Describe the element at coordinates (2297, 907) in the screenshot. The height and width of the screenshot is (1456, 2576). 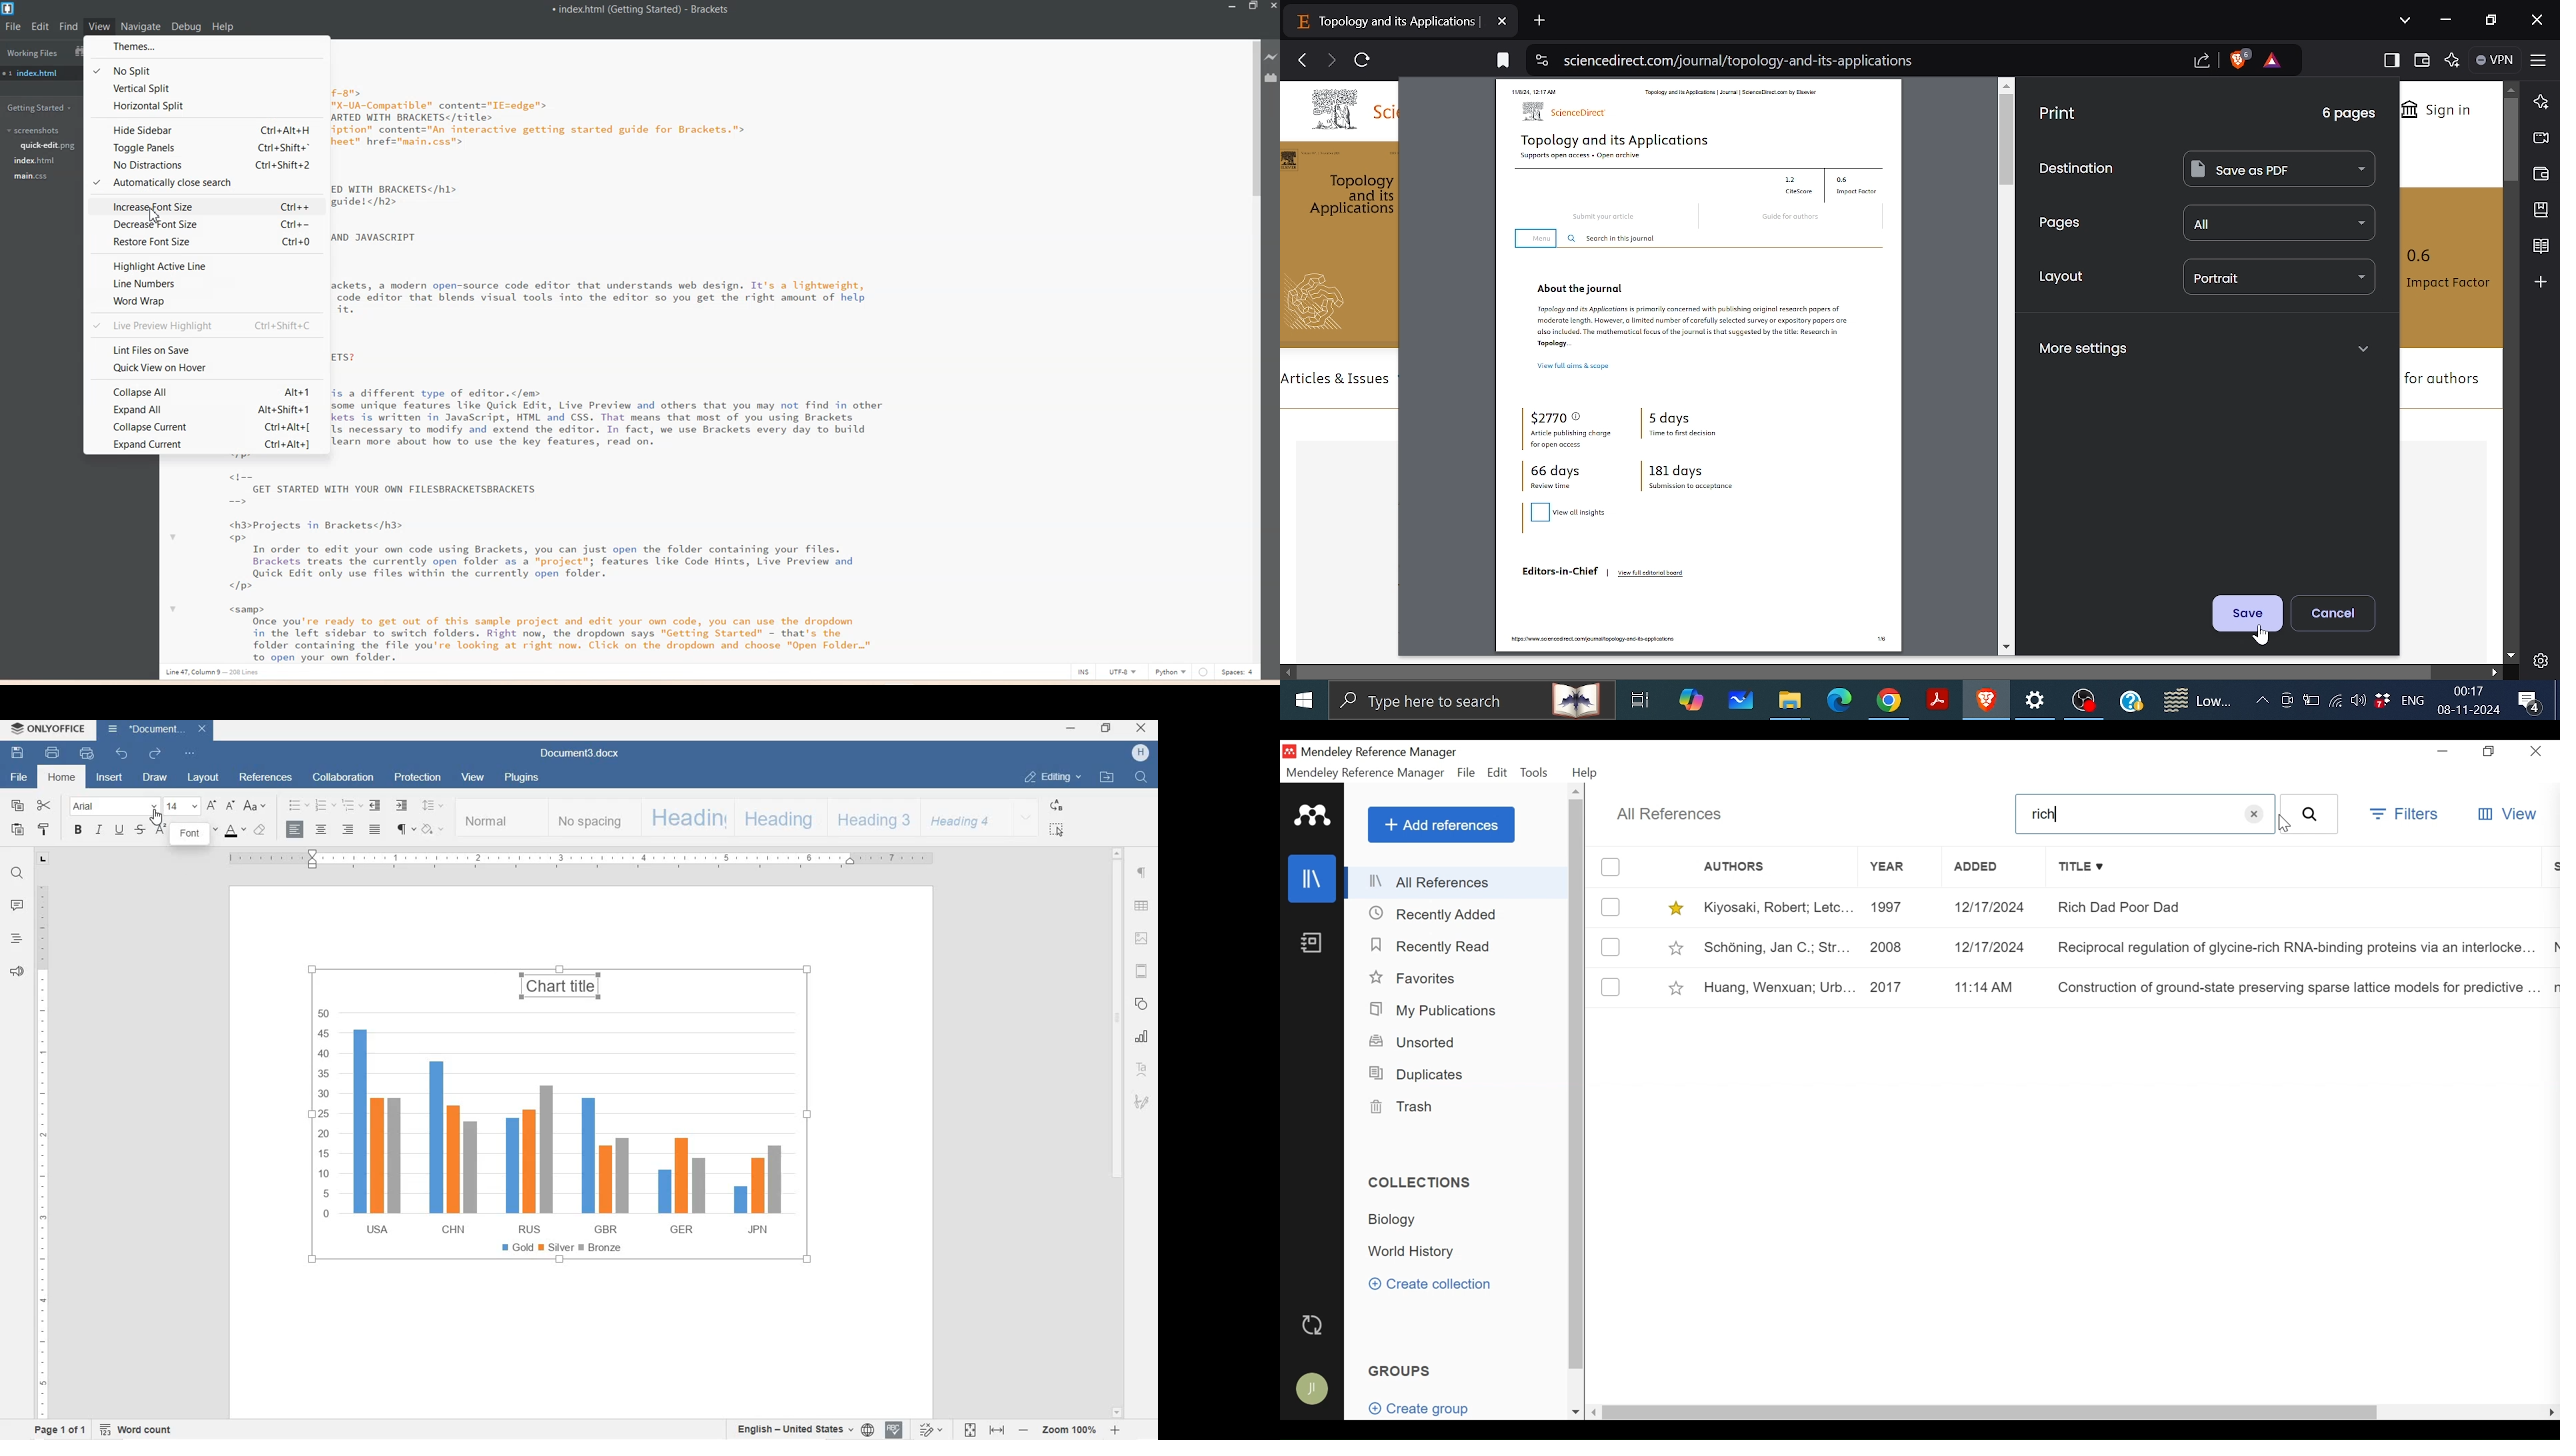
I see `Rich Dad Poor Dad` at that location.